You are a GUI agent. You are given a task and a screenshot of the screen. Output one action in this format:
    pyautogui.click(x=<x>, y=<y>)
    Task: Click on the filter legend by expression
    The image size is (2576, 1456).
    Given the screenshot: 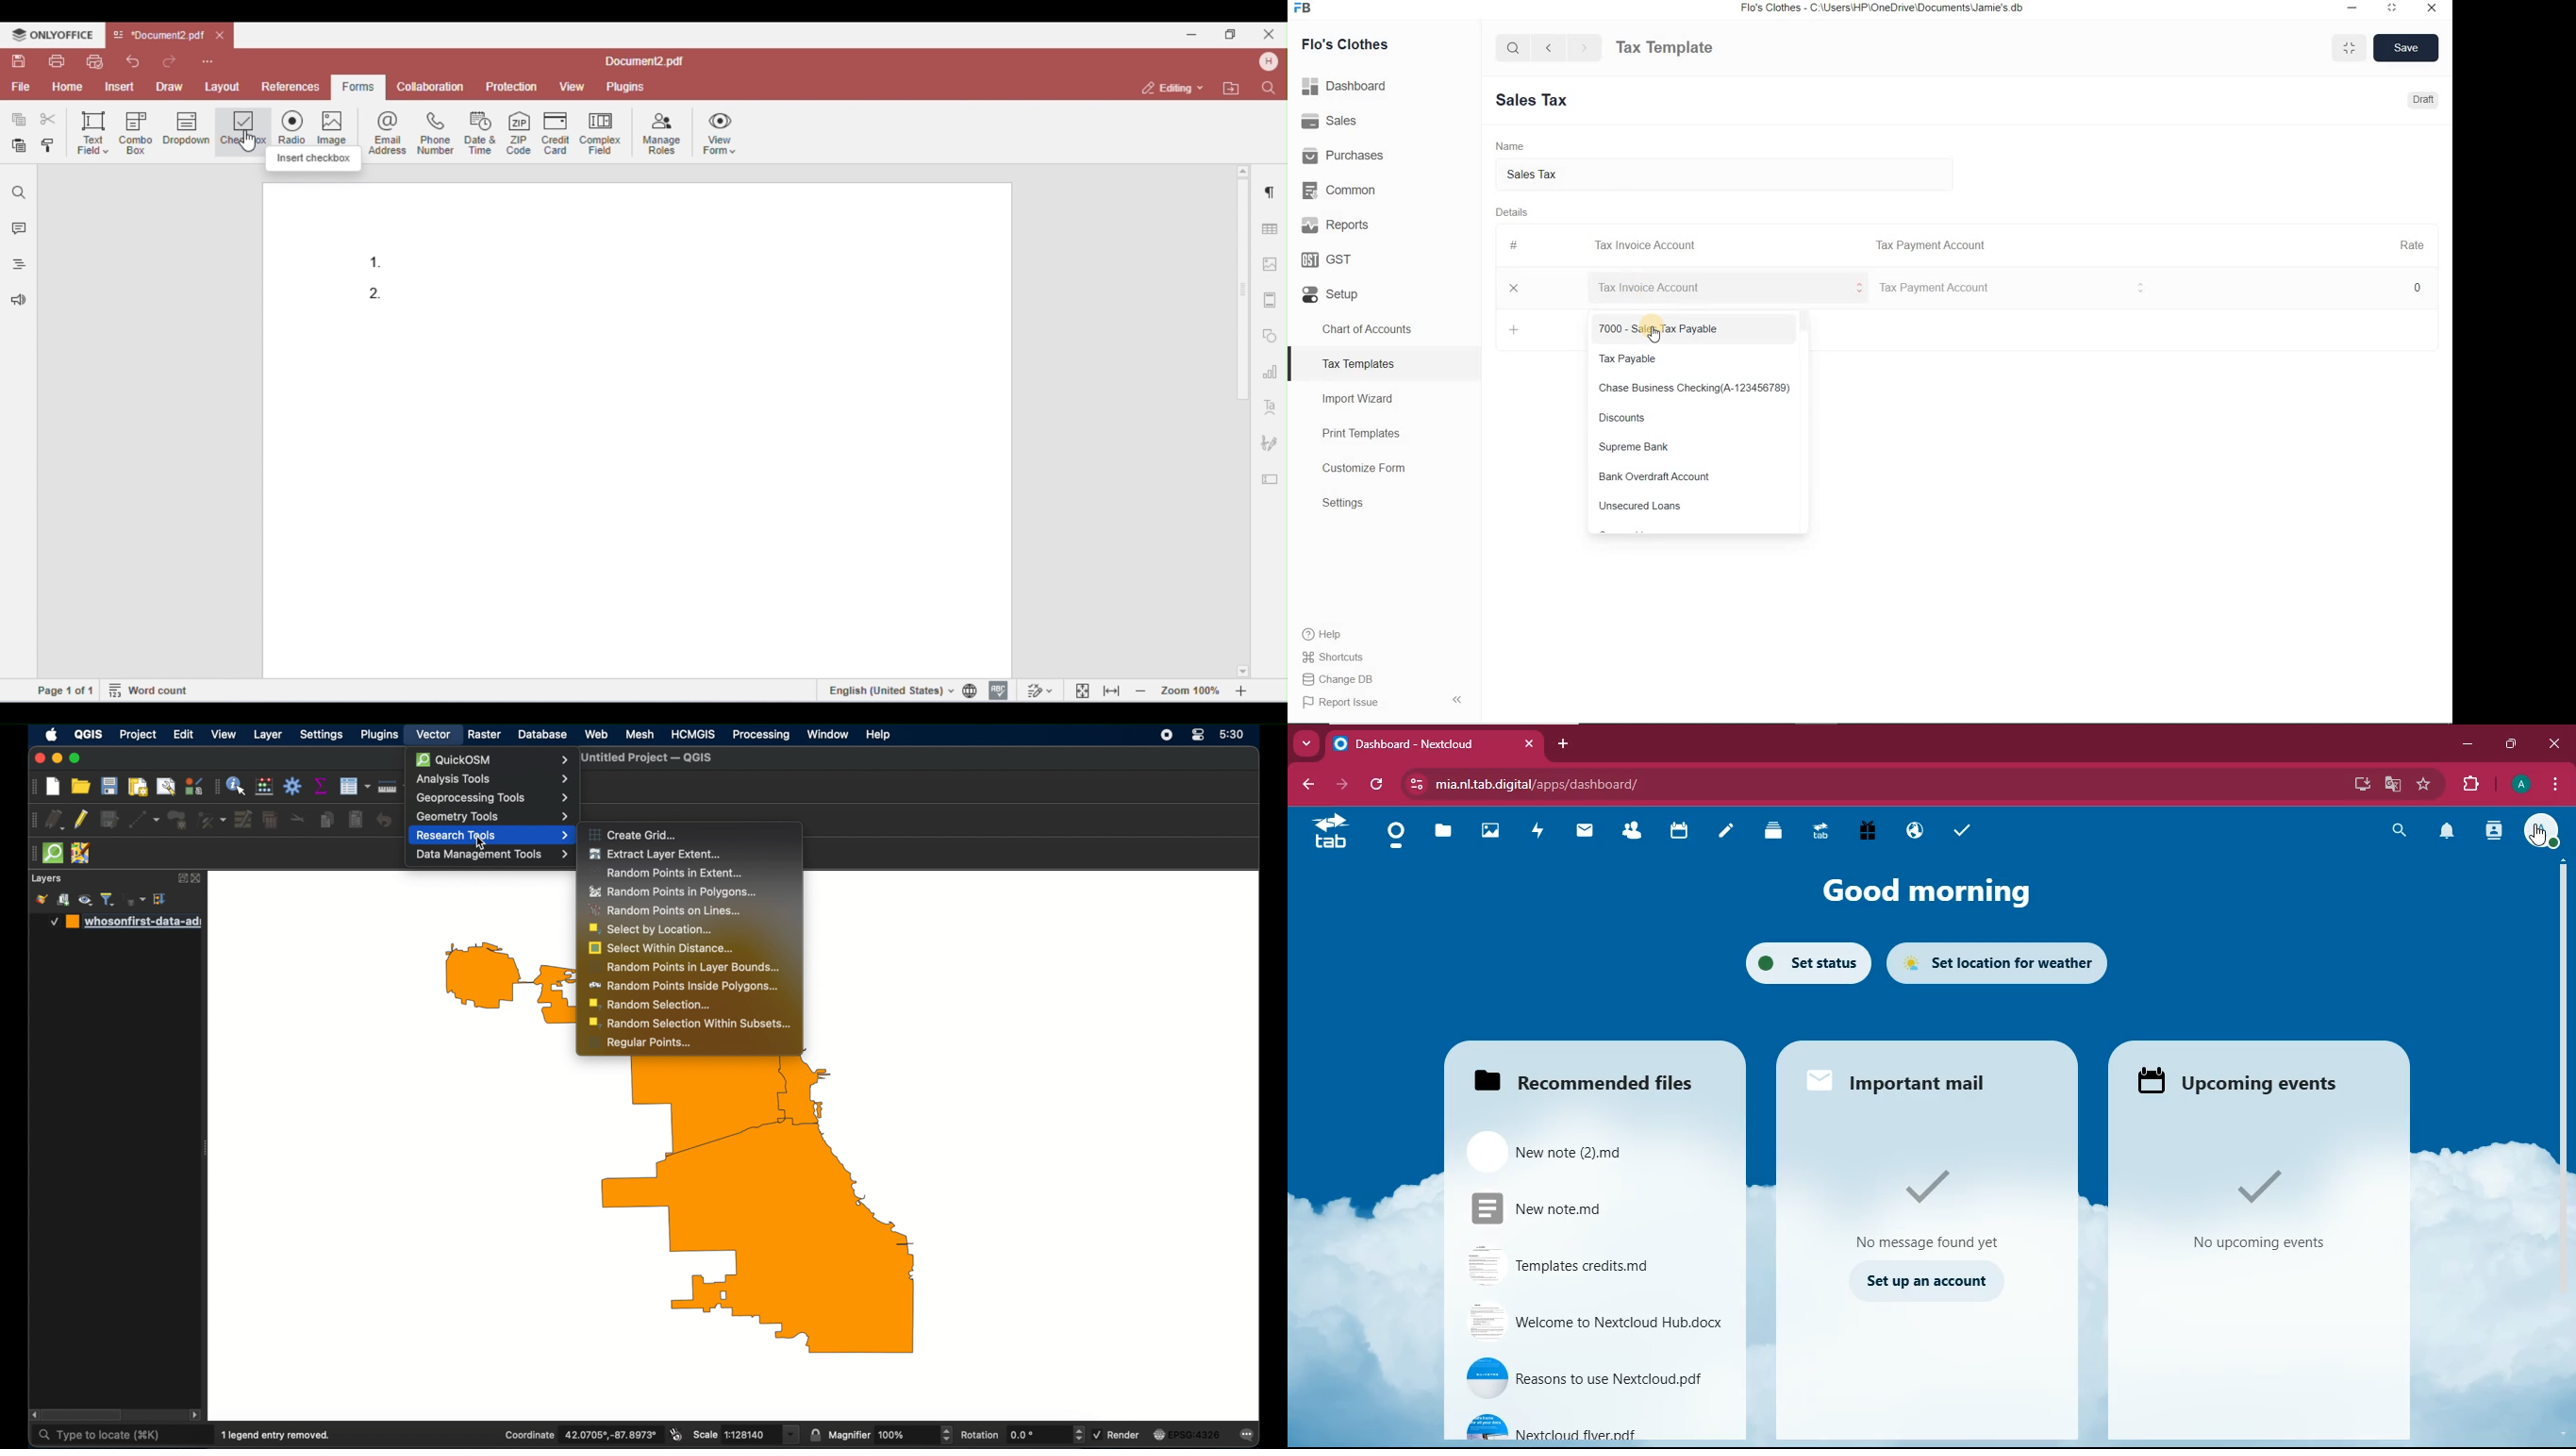 What is the action you would take?
    pyautogui.click(x=135, y=900)
    